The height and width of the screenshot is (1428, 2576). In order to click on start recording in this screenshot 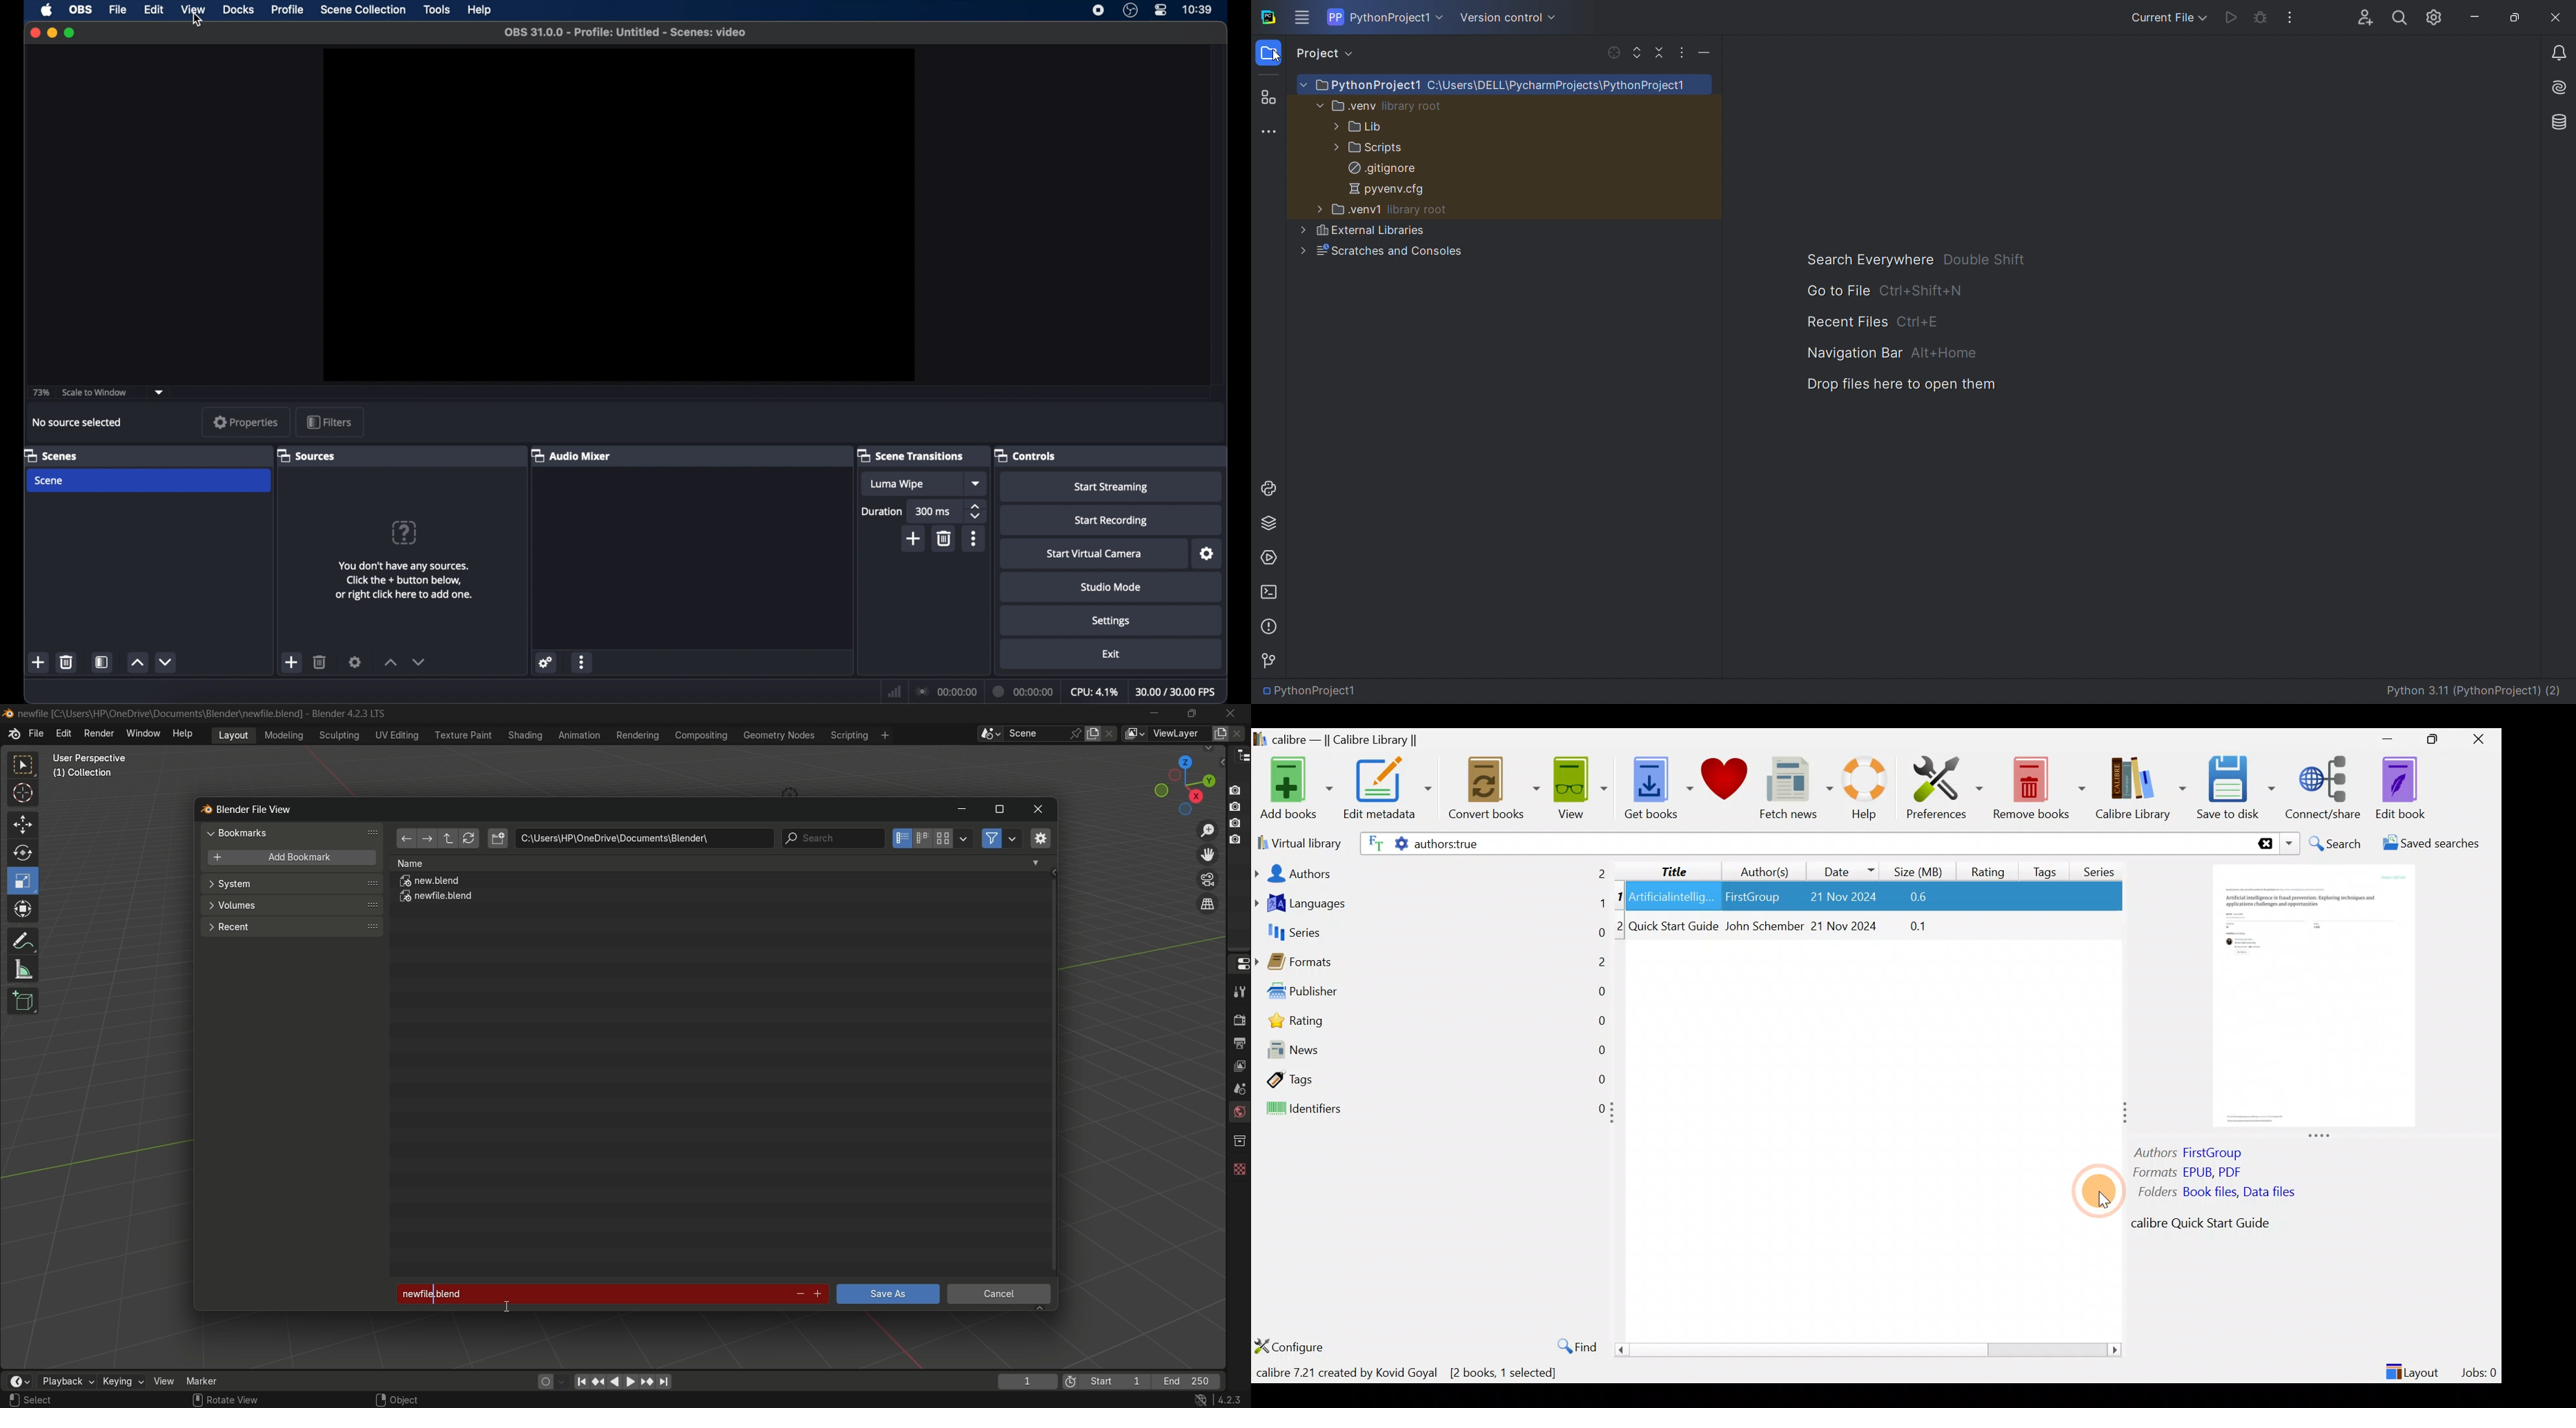, I will do `click(1111, 520)`.